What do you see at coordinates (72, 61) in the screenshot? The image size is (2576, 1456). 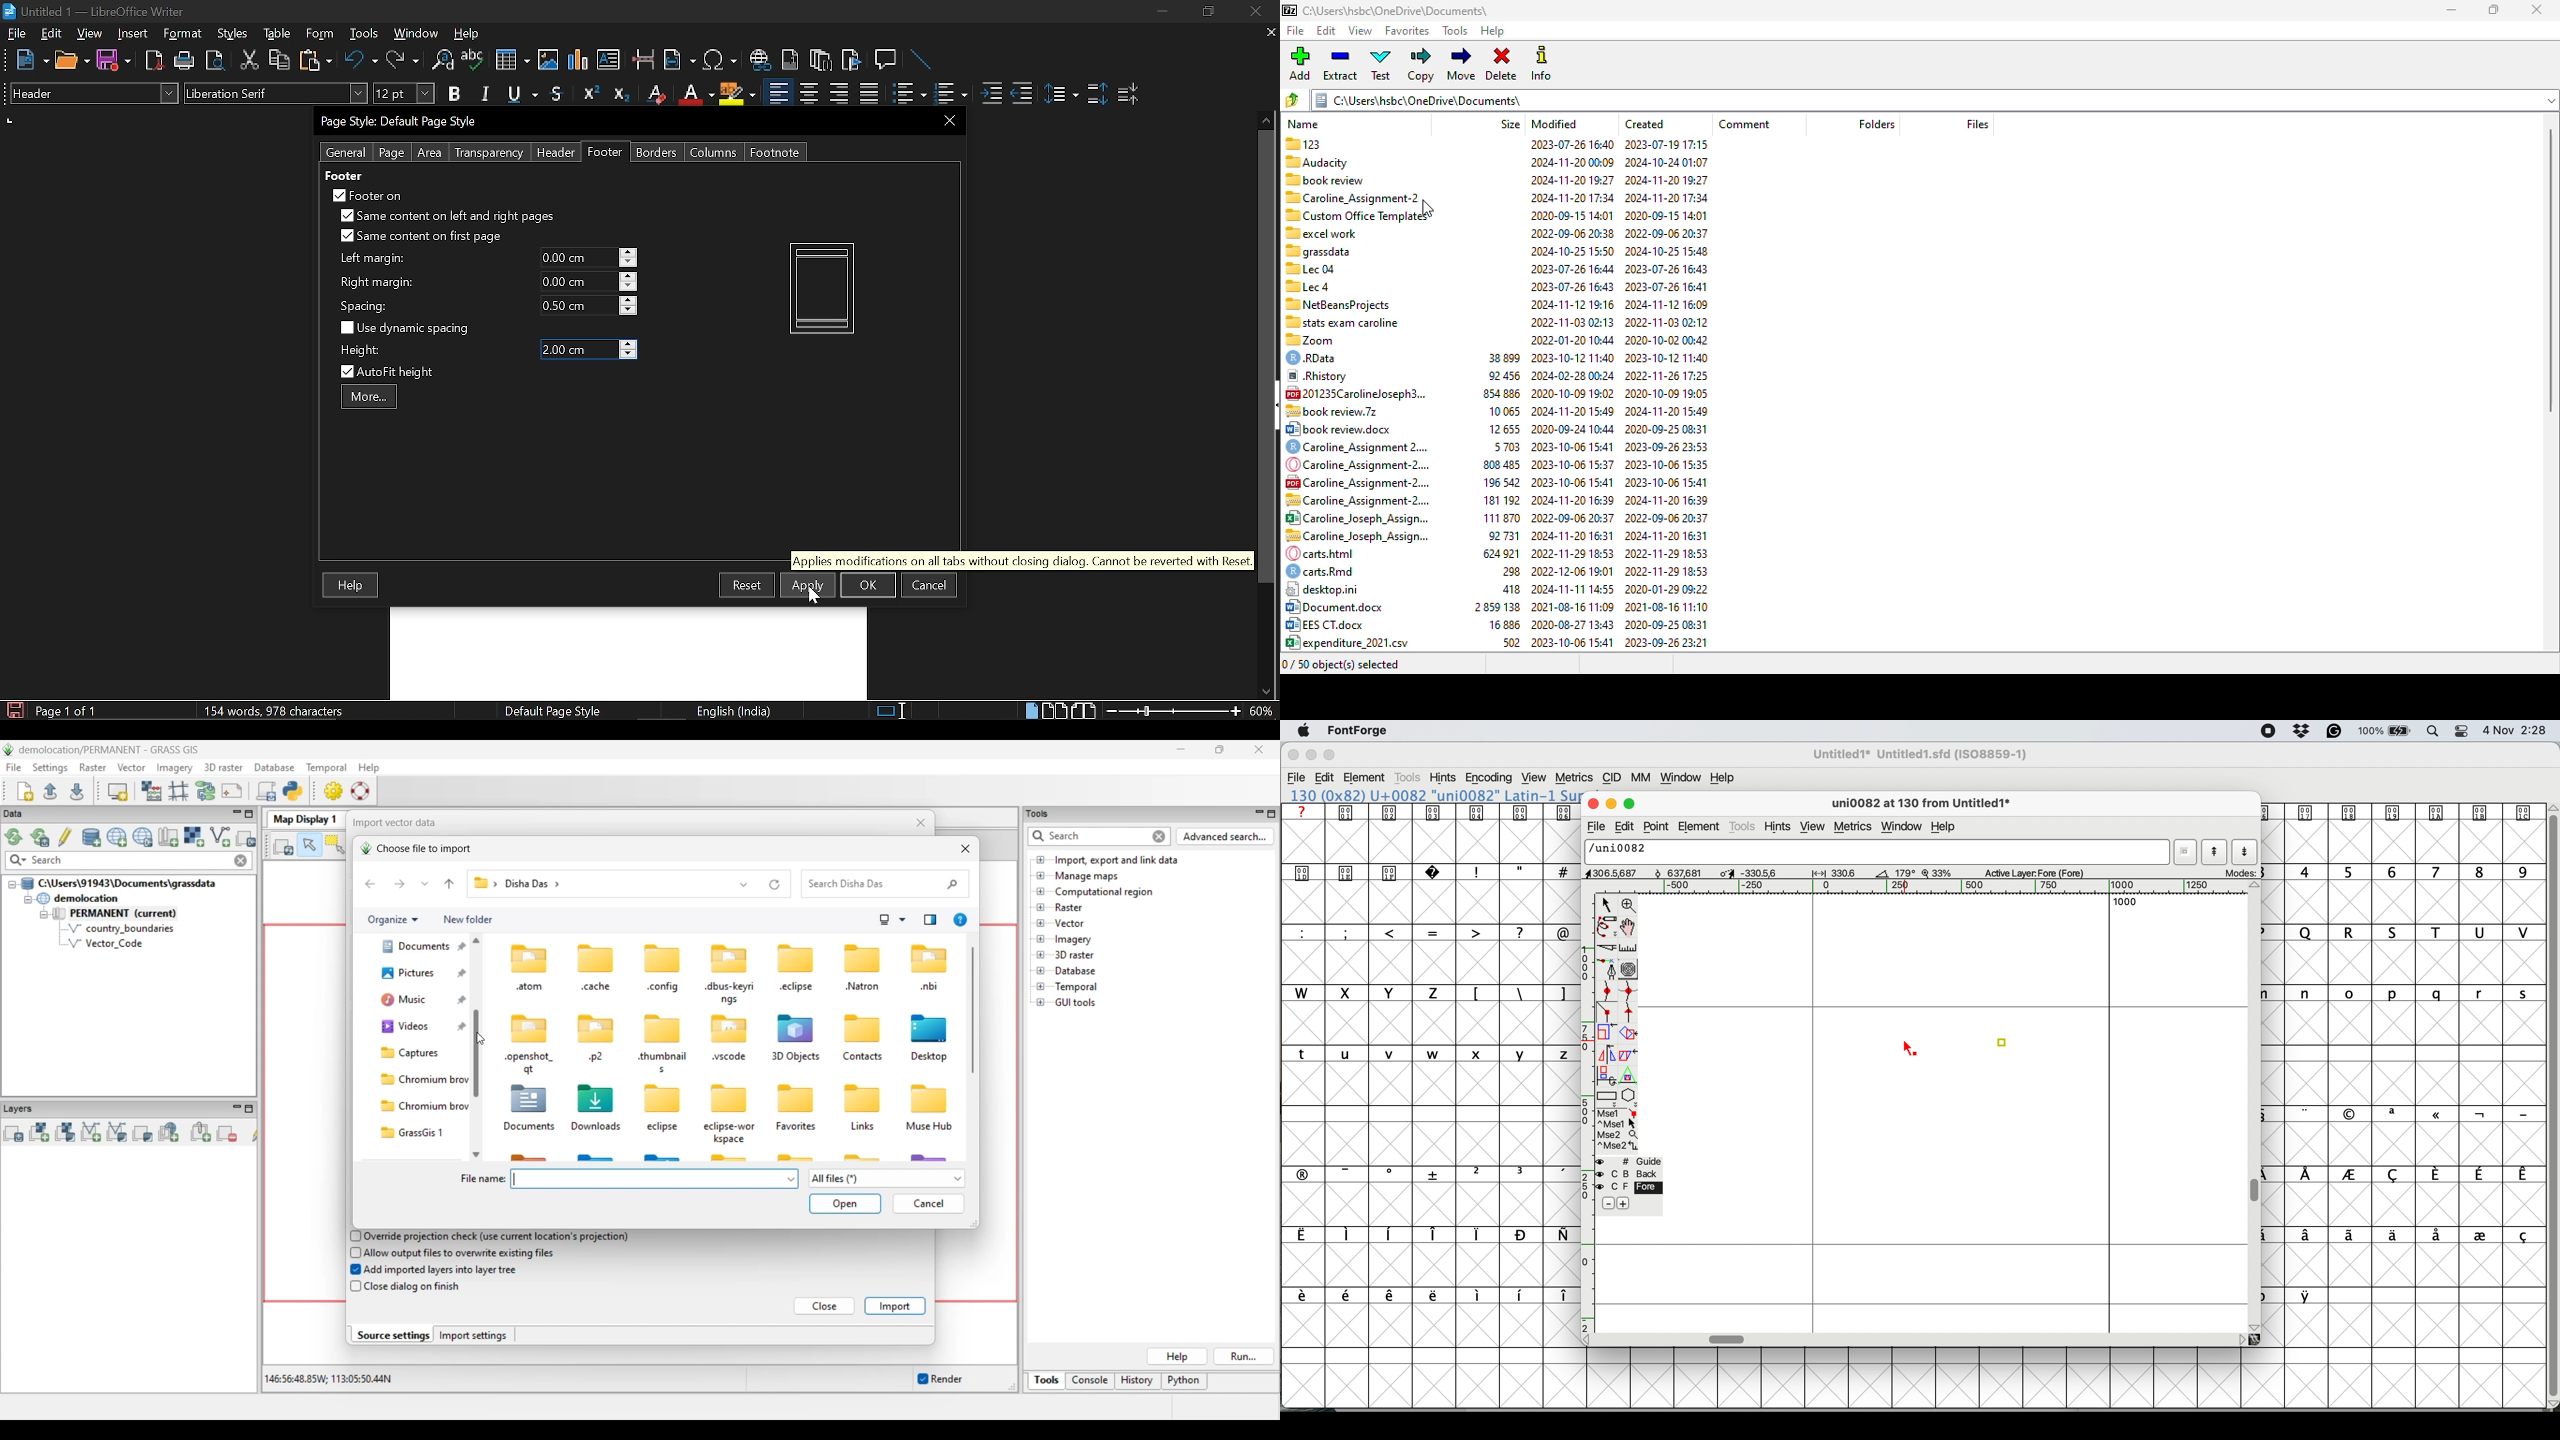 I see `Open` at bounding box center [72, 61].